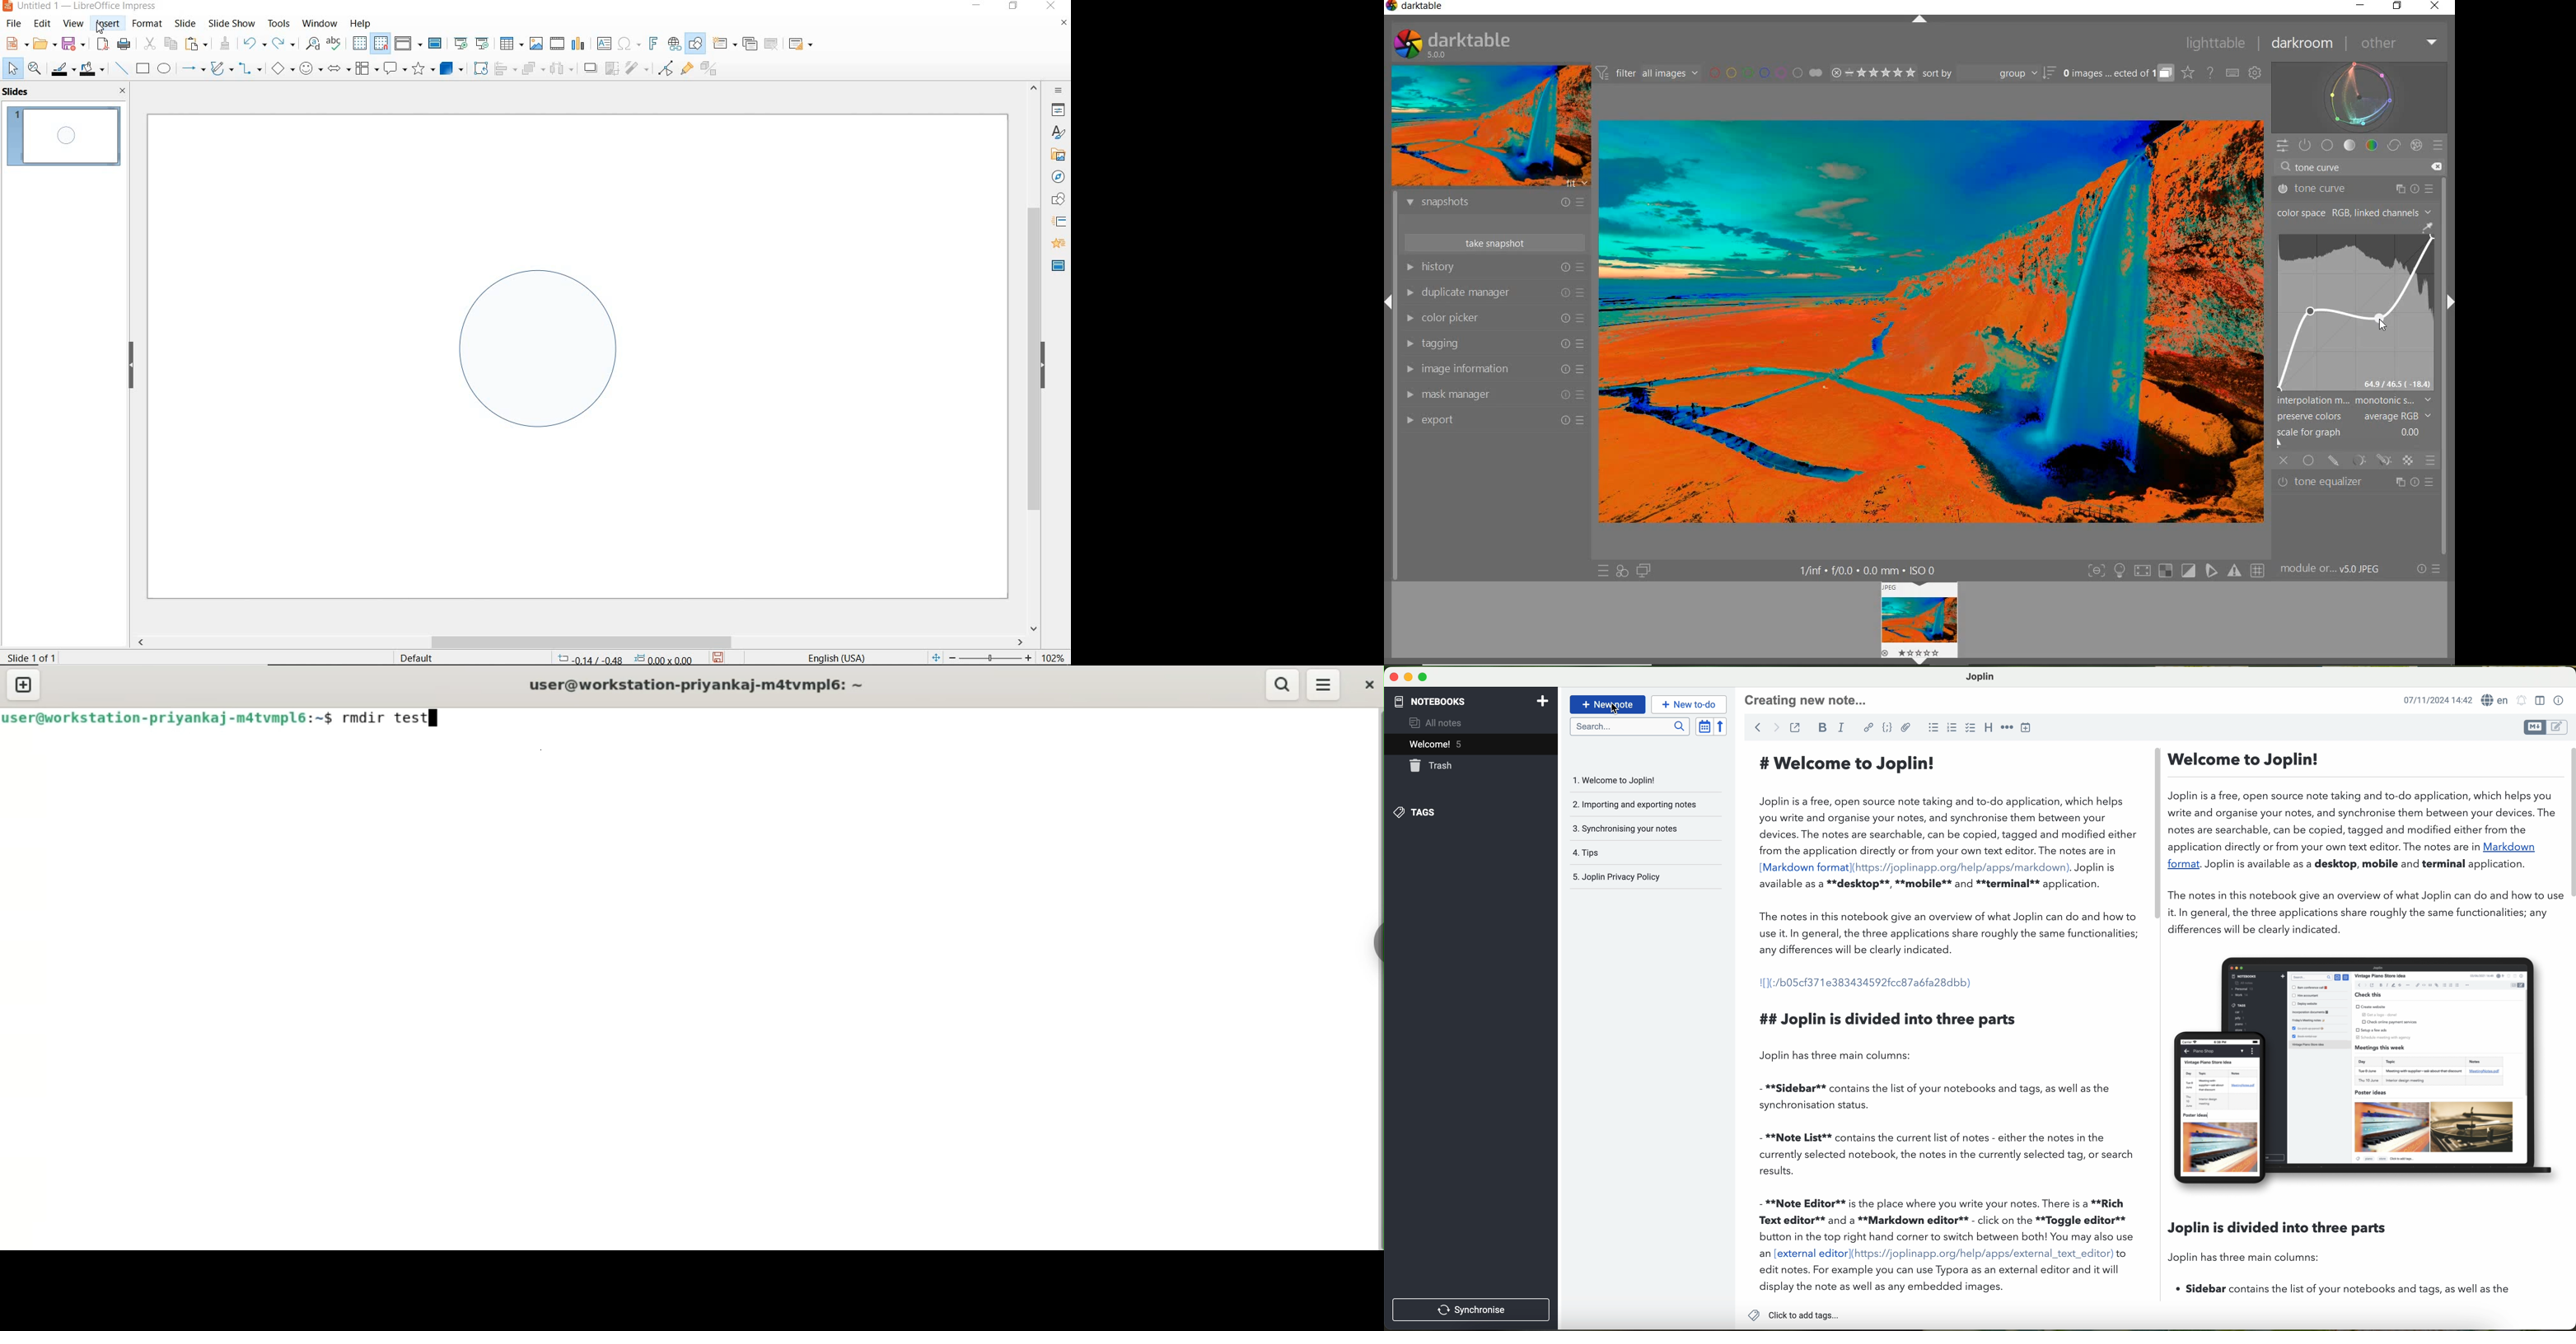 This screenshot has width=2576, height=1344. I want to click on gallery, so click(1056, 154).